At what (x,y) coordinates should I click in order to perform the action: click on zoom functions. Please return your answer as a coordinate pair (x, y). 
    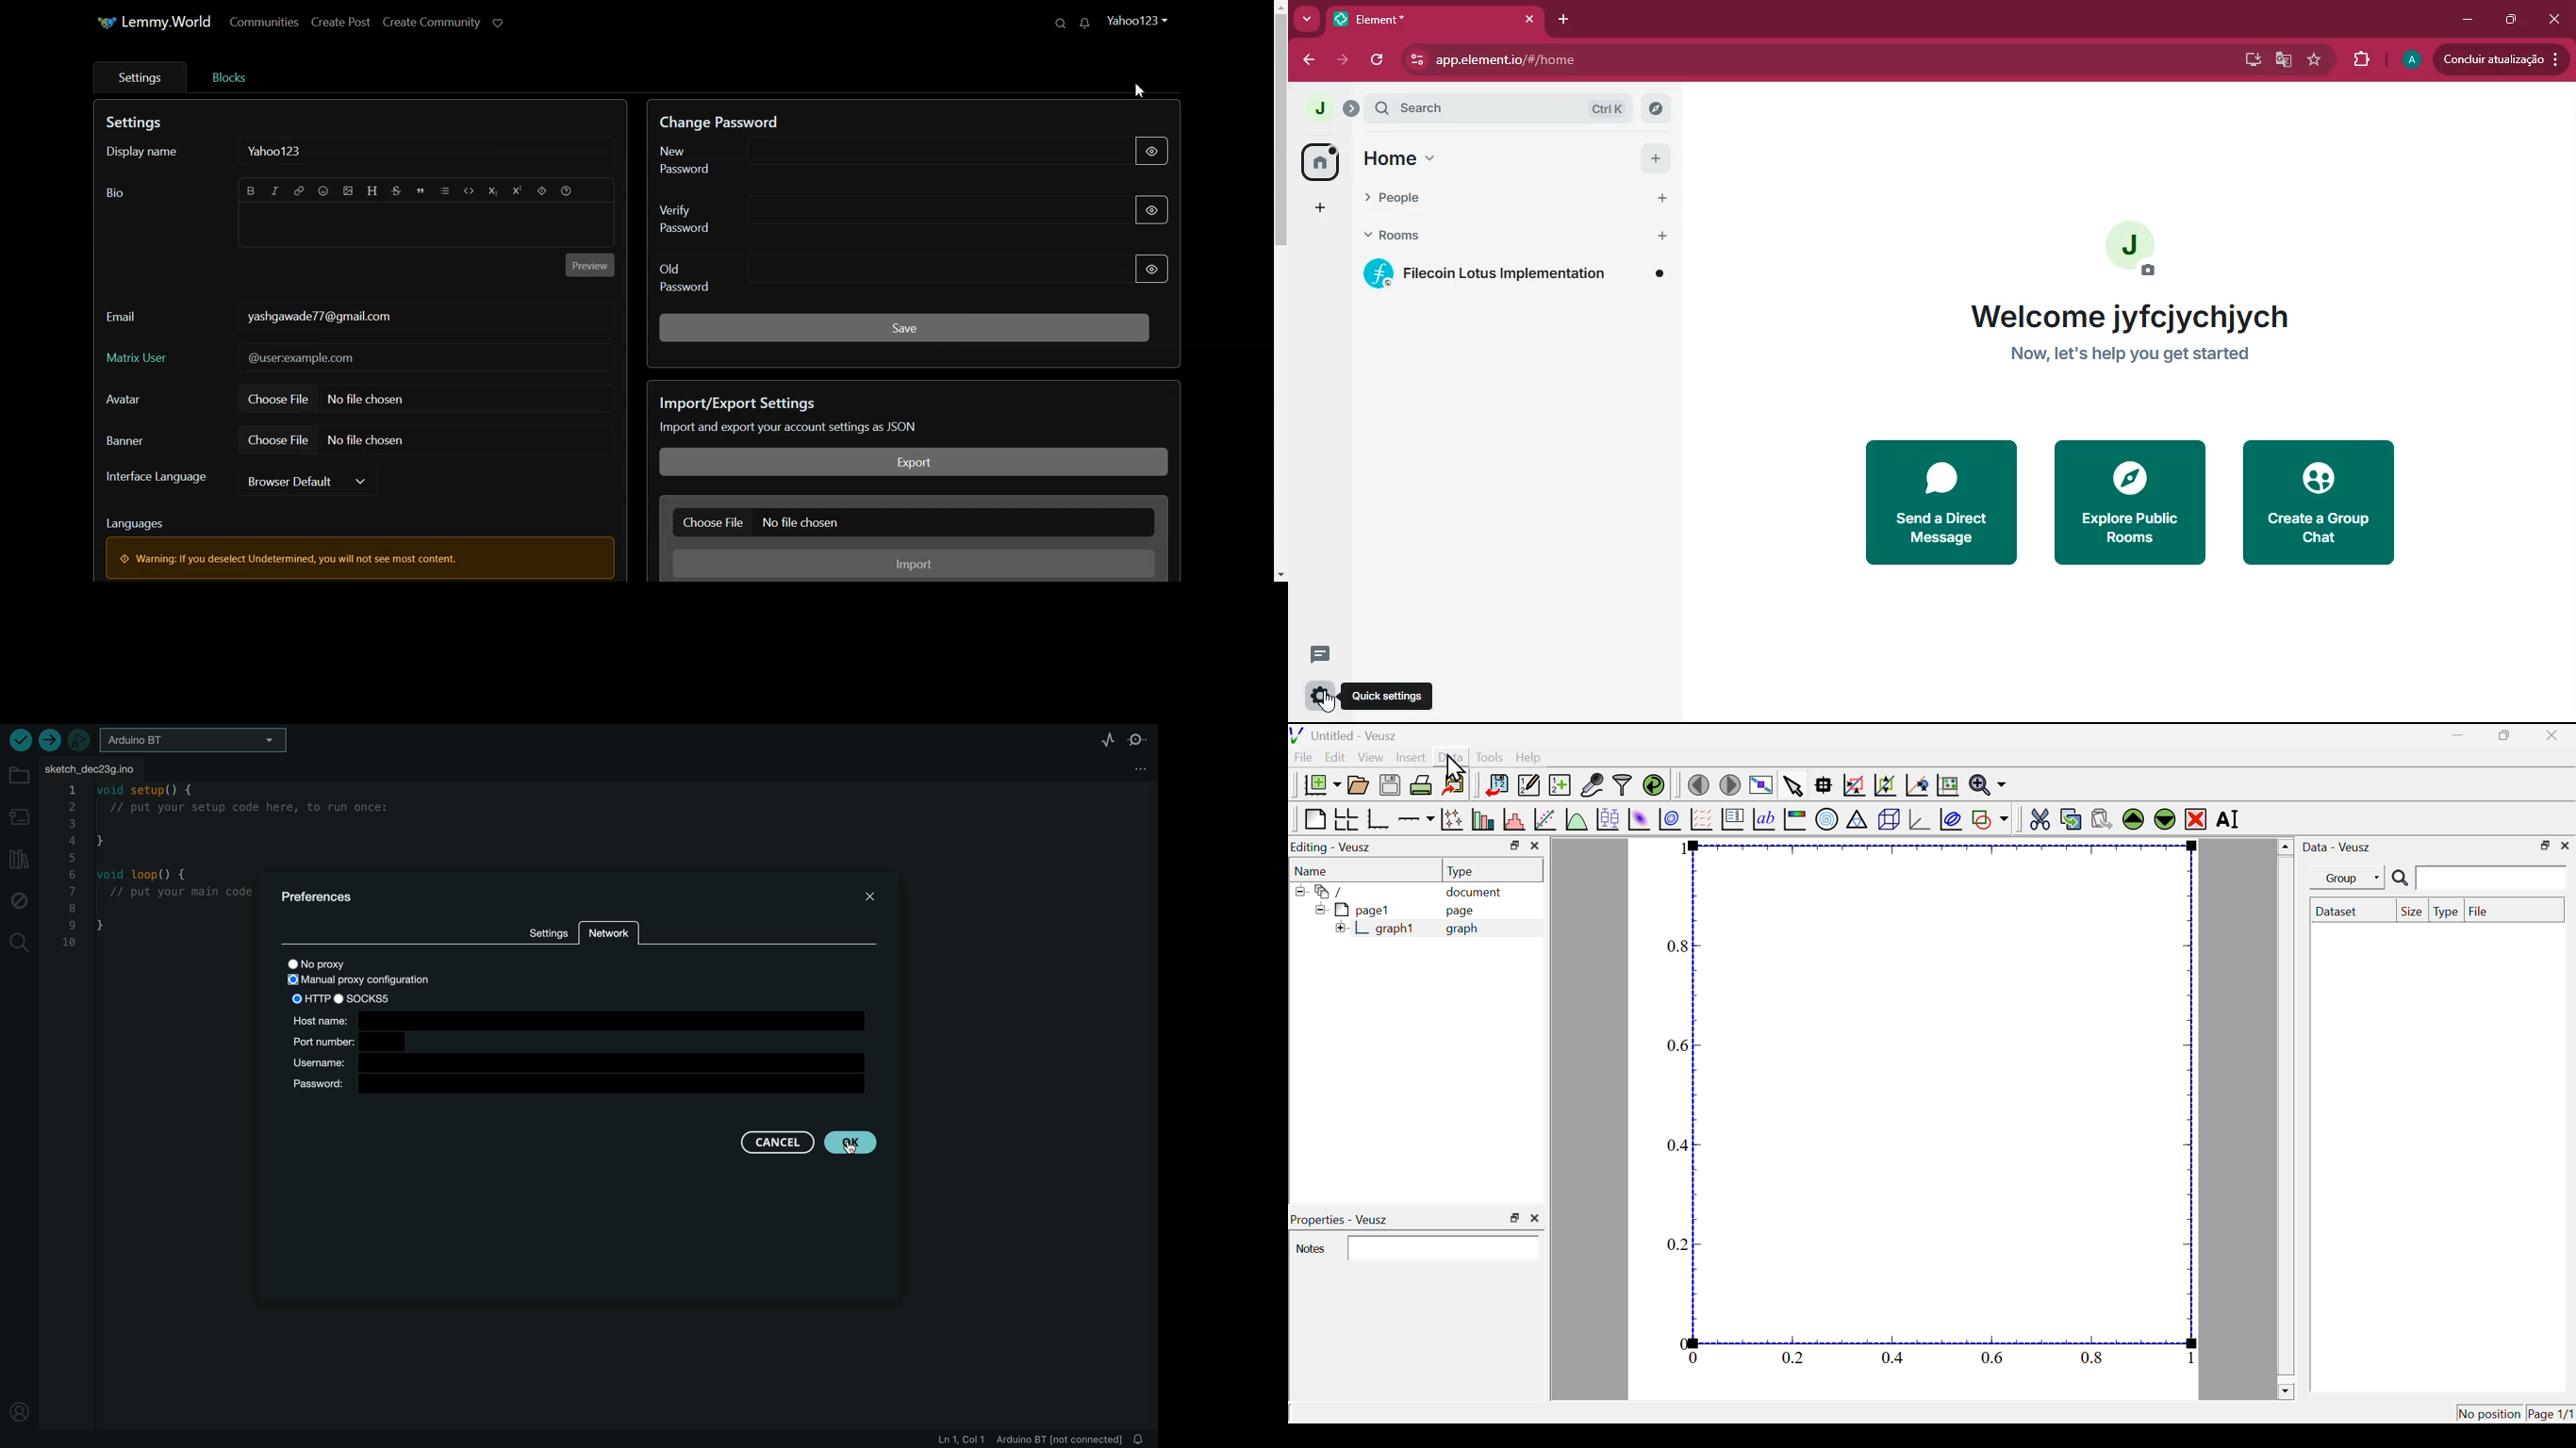
    Looking at the image, I should click on (1987, 785).